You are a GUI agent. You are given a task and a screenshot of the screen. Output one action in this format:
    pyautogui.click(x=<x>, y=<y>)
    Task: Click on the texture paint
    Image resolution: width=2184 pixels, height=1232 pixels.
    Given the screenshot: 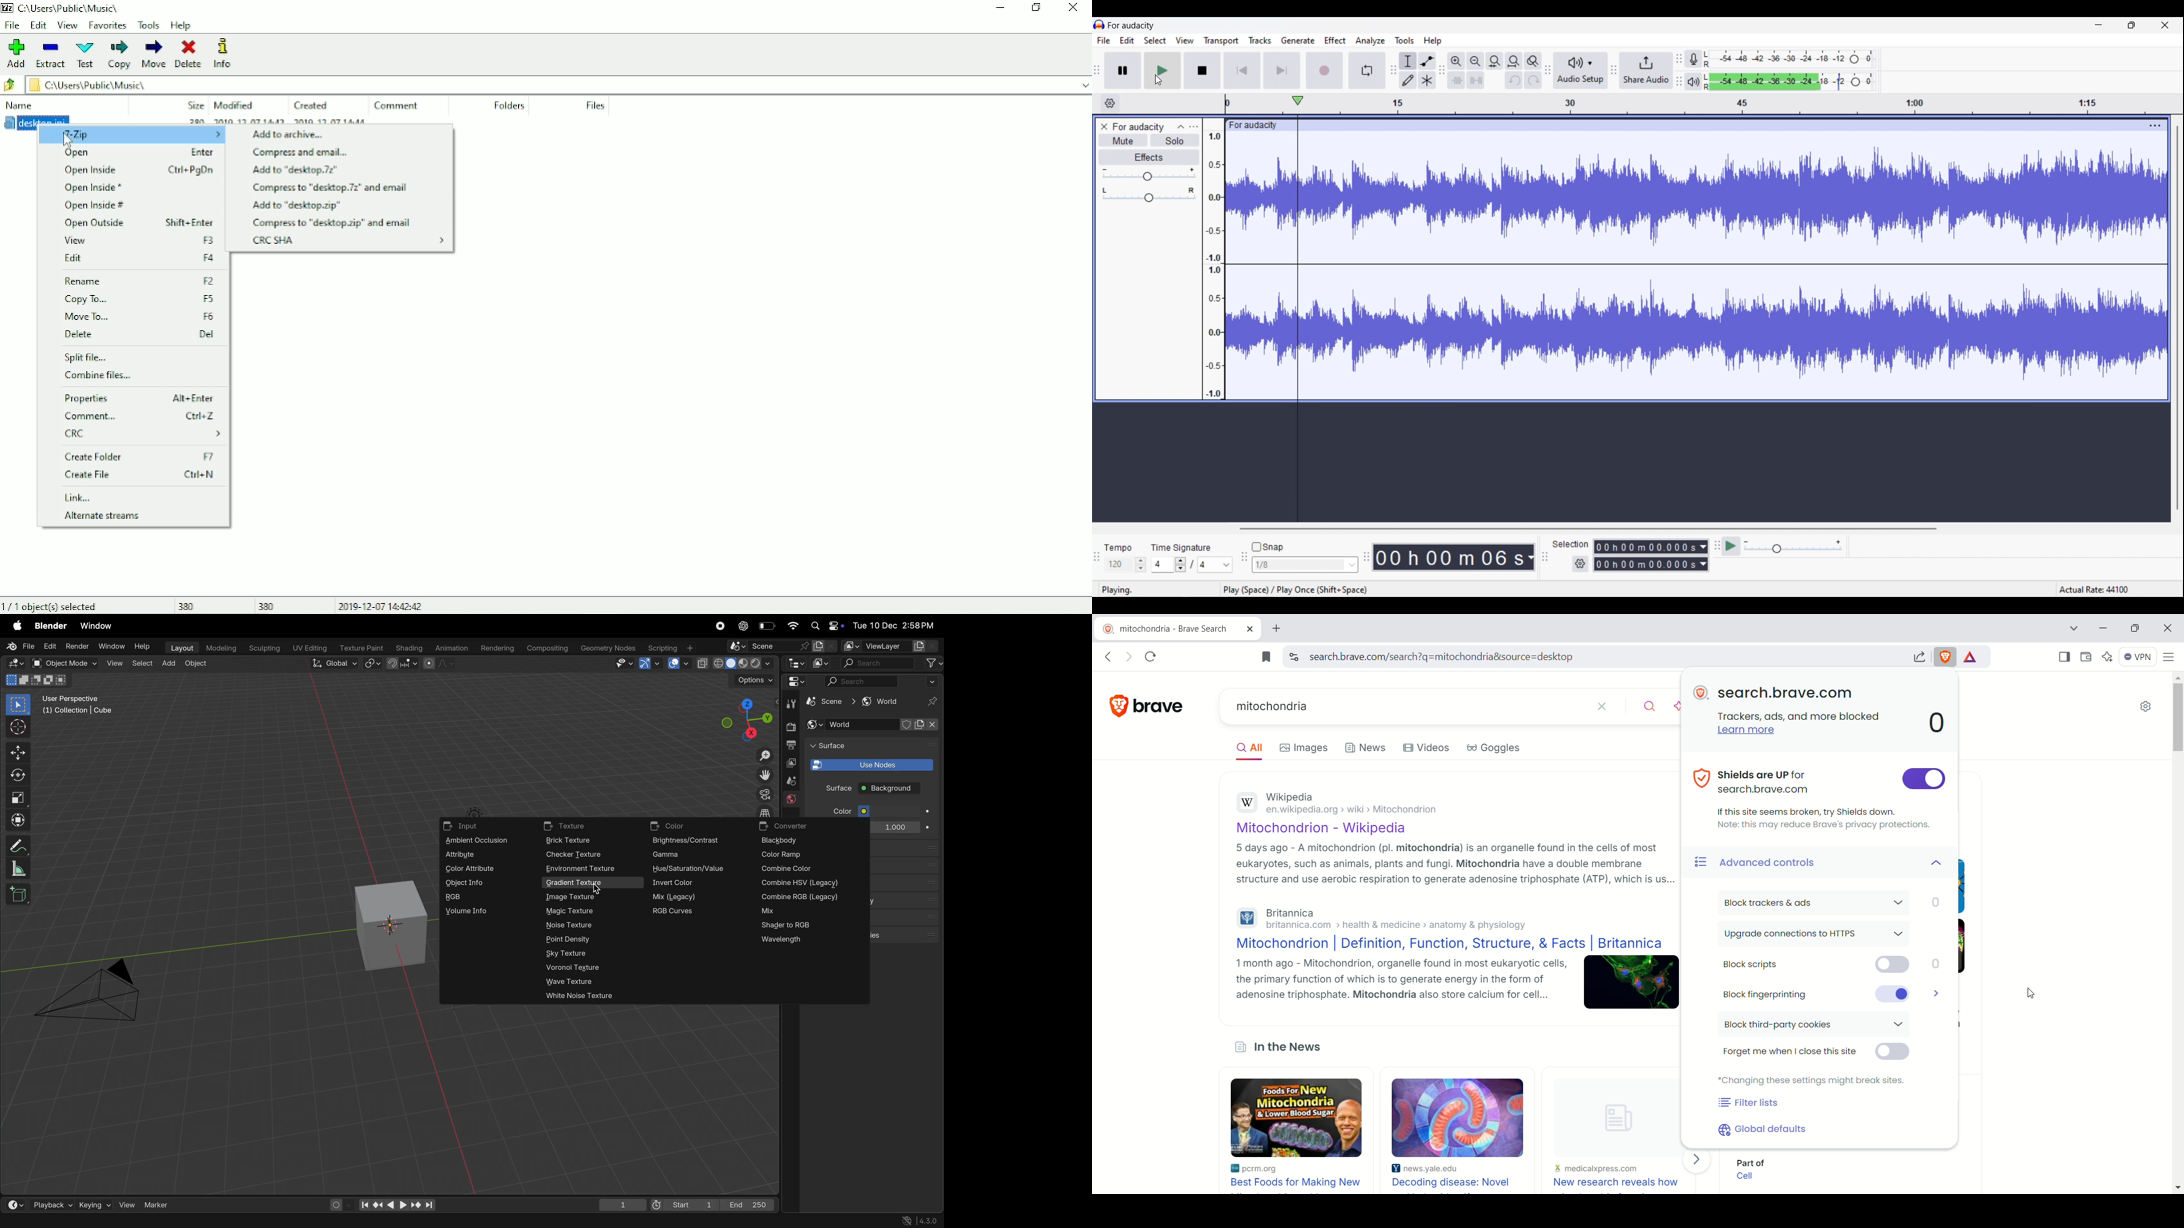 What is the action you would take?
    pyautogui.click(x=359, y=648)
    